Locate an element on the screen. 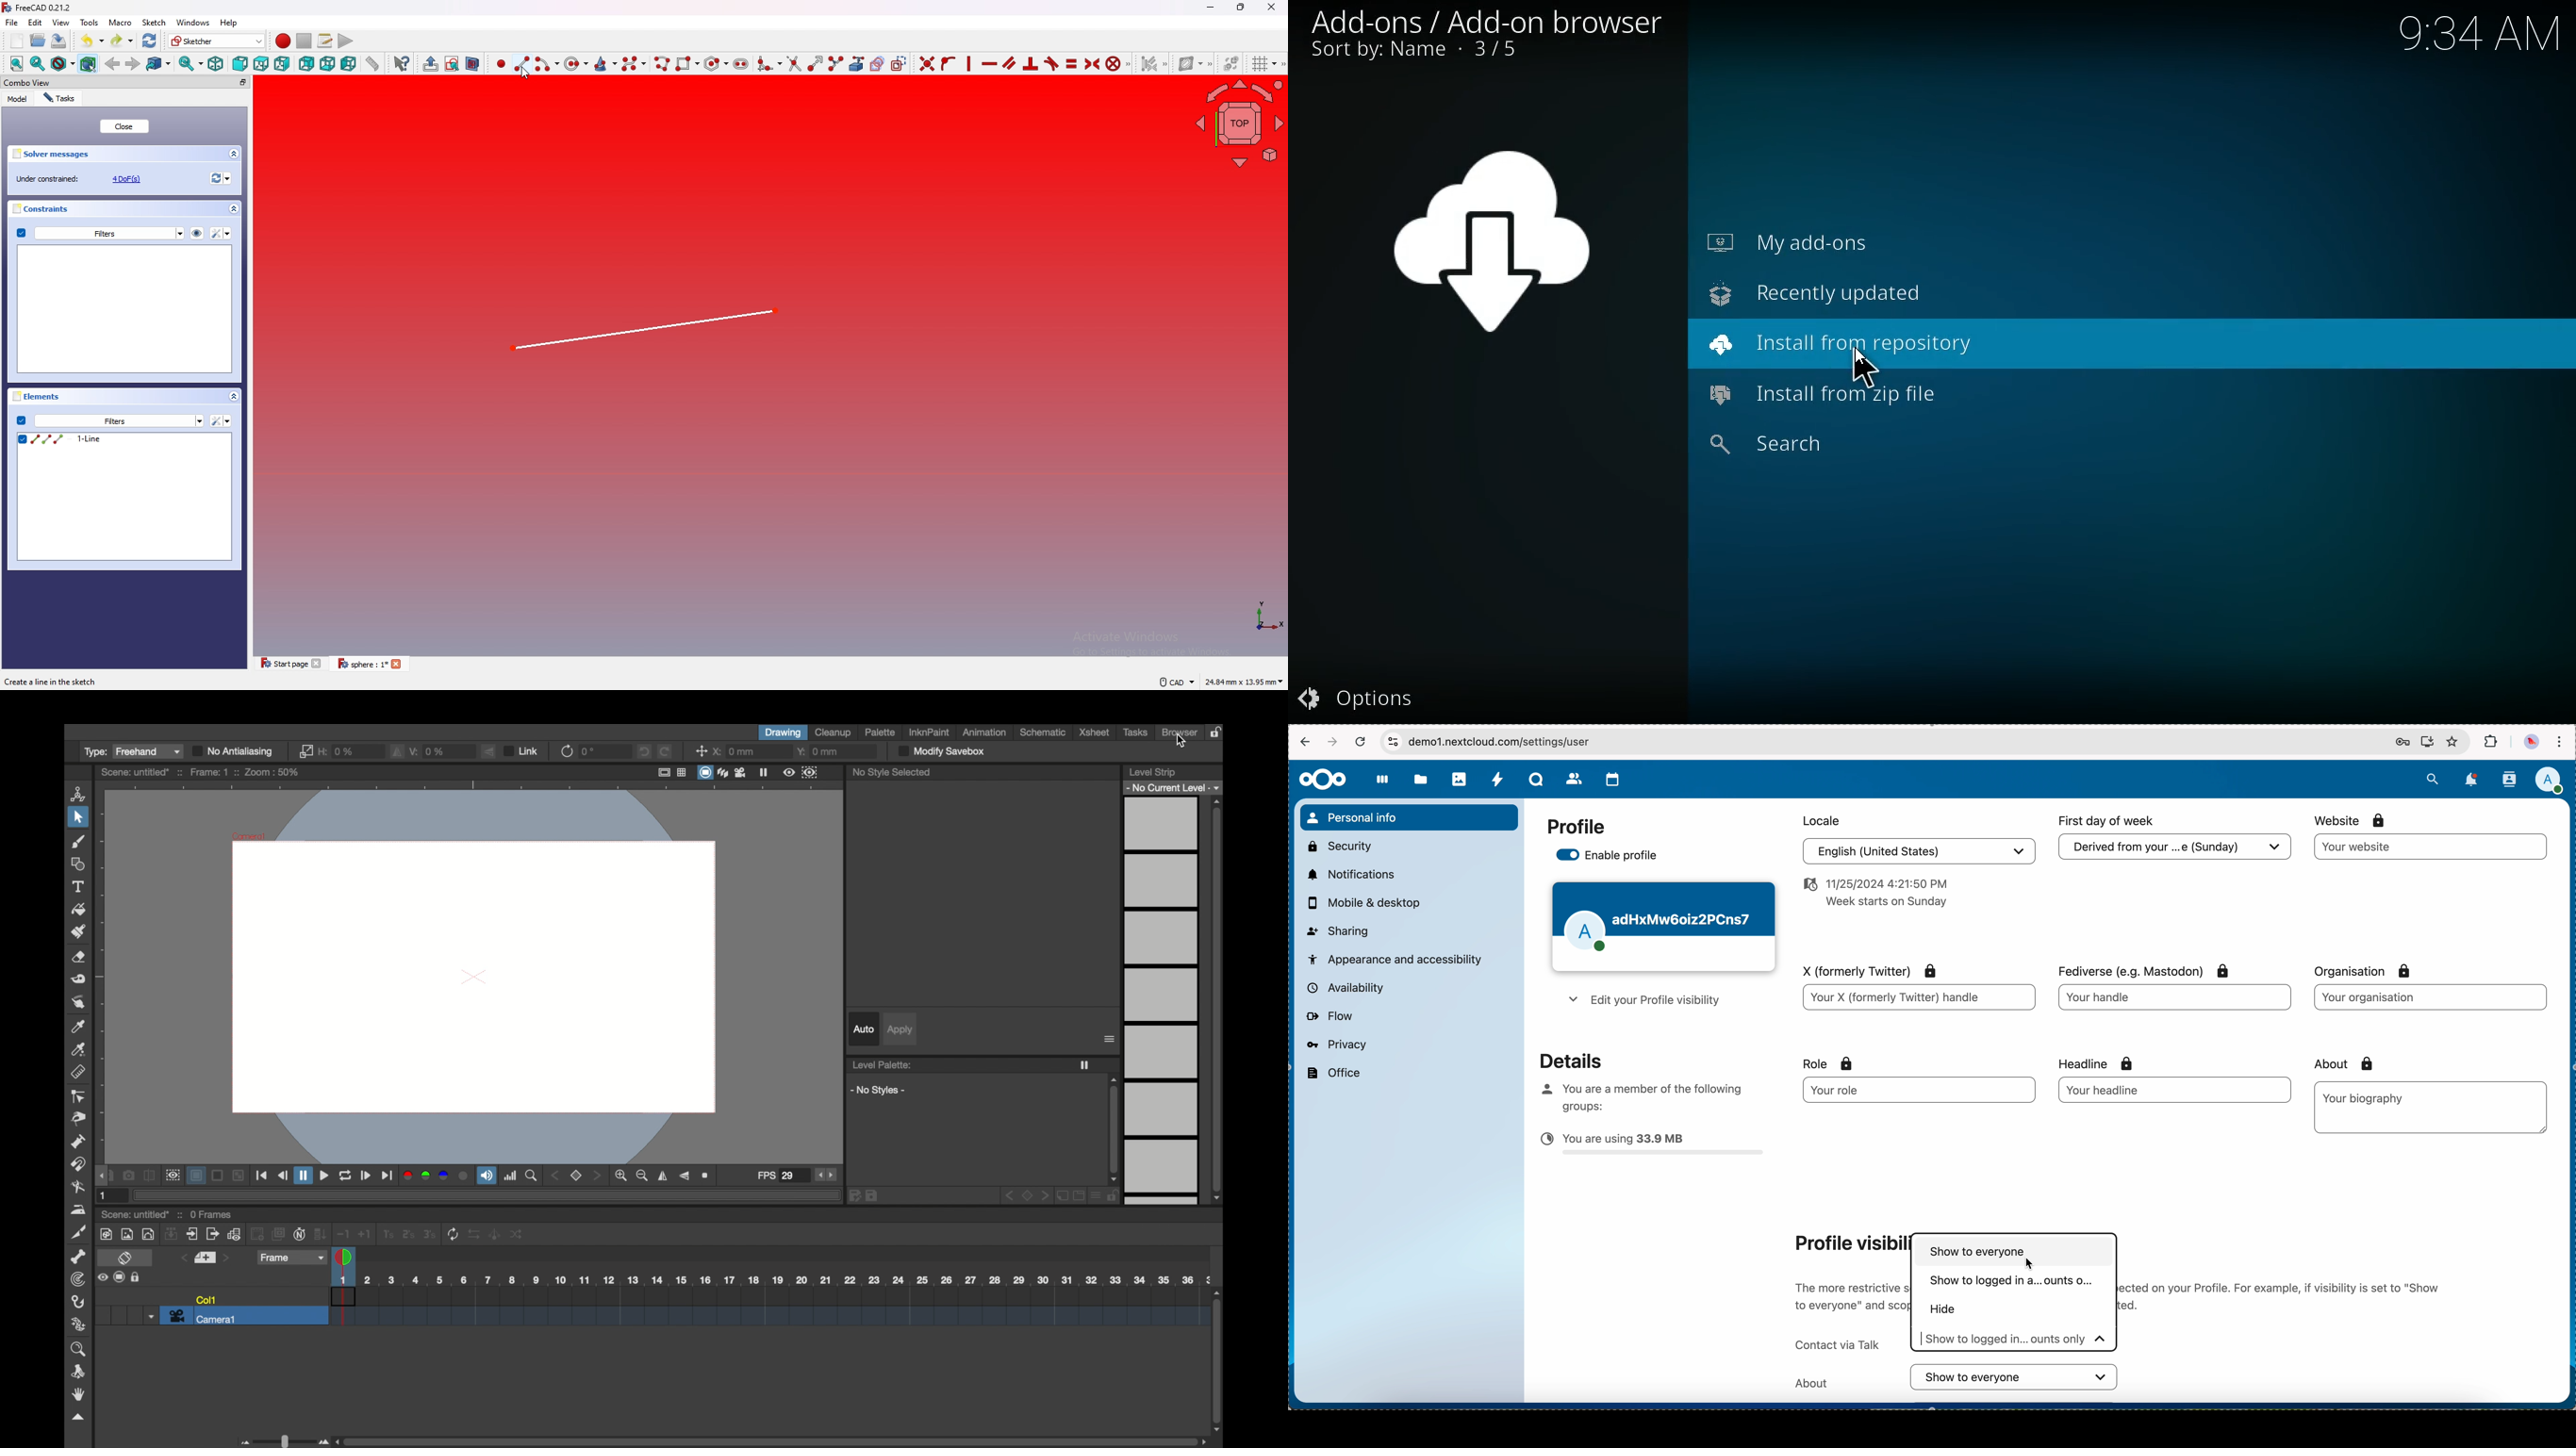 The height and width of the screenshot is (1456, 2576). description is located at coordinates (1851, 1295).